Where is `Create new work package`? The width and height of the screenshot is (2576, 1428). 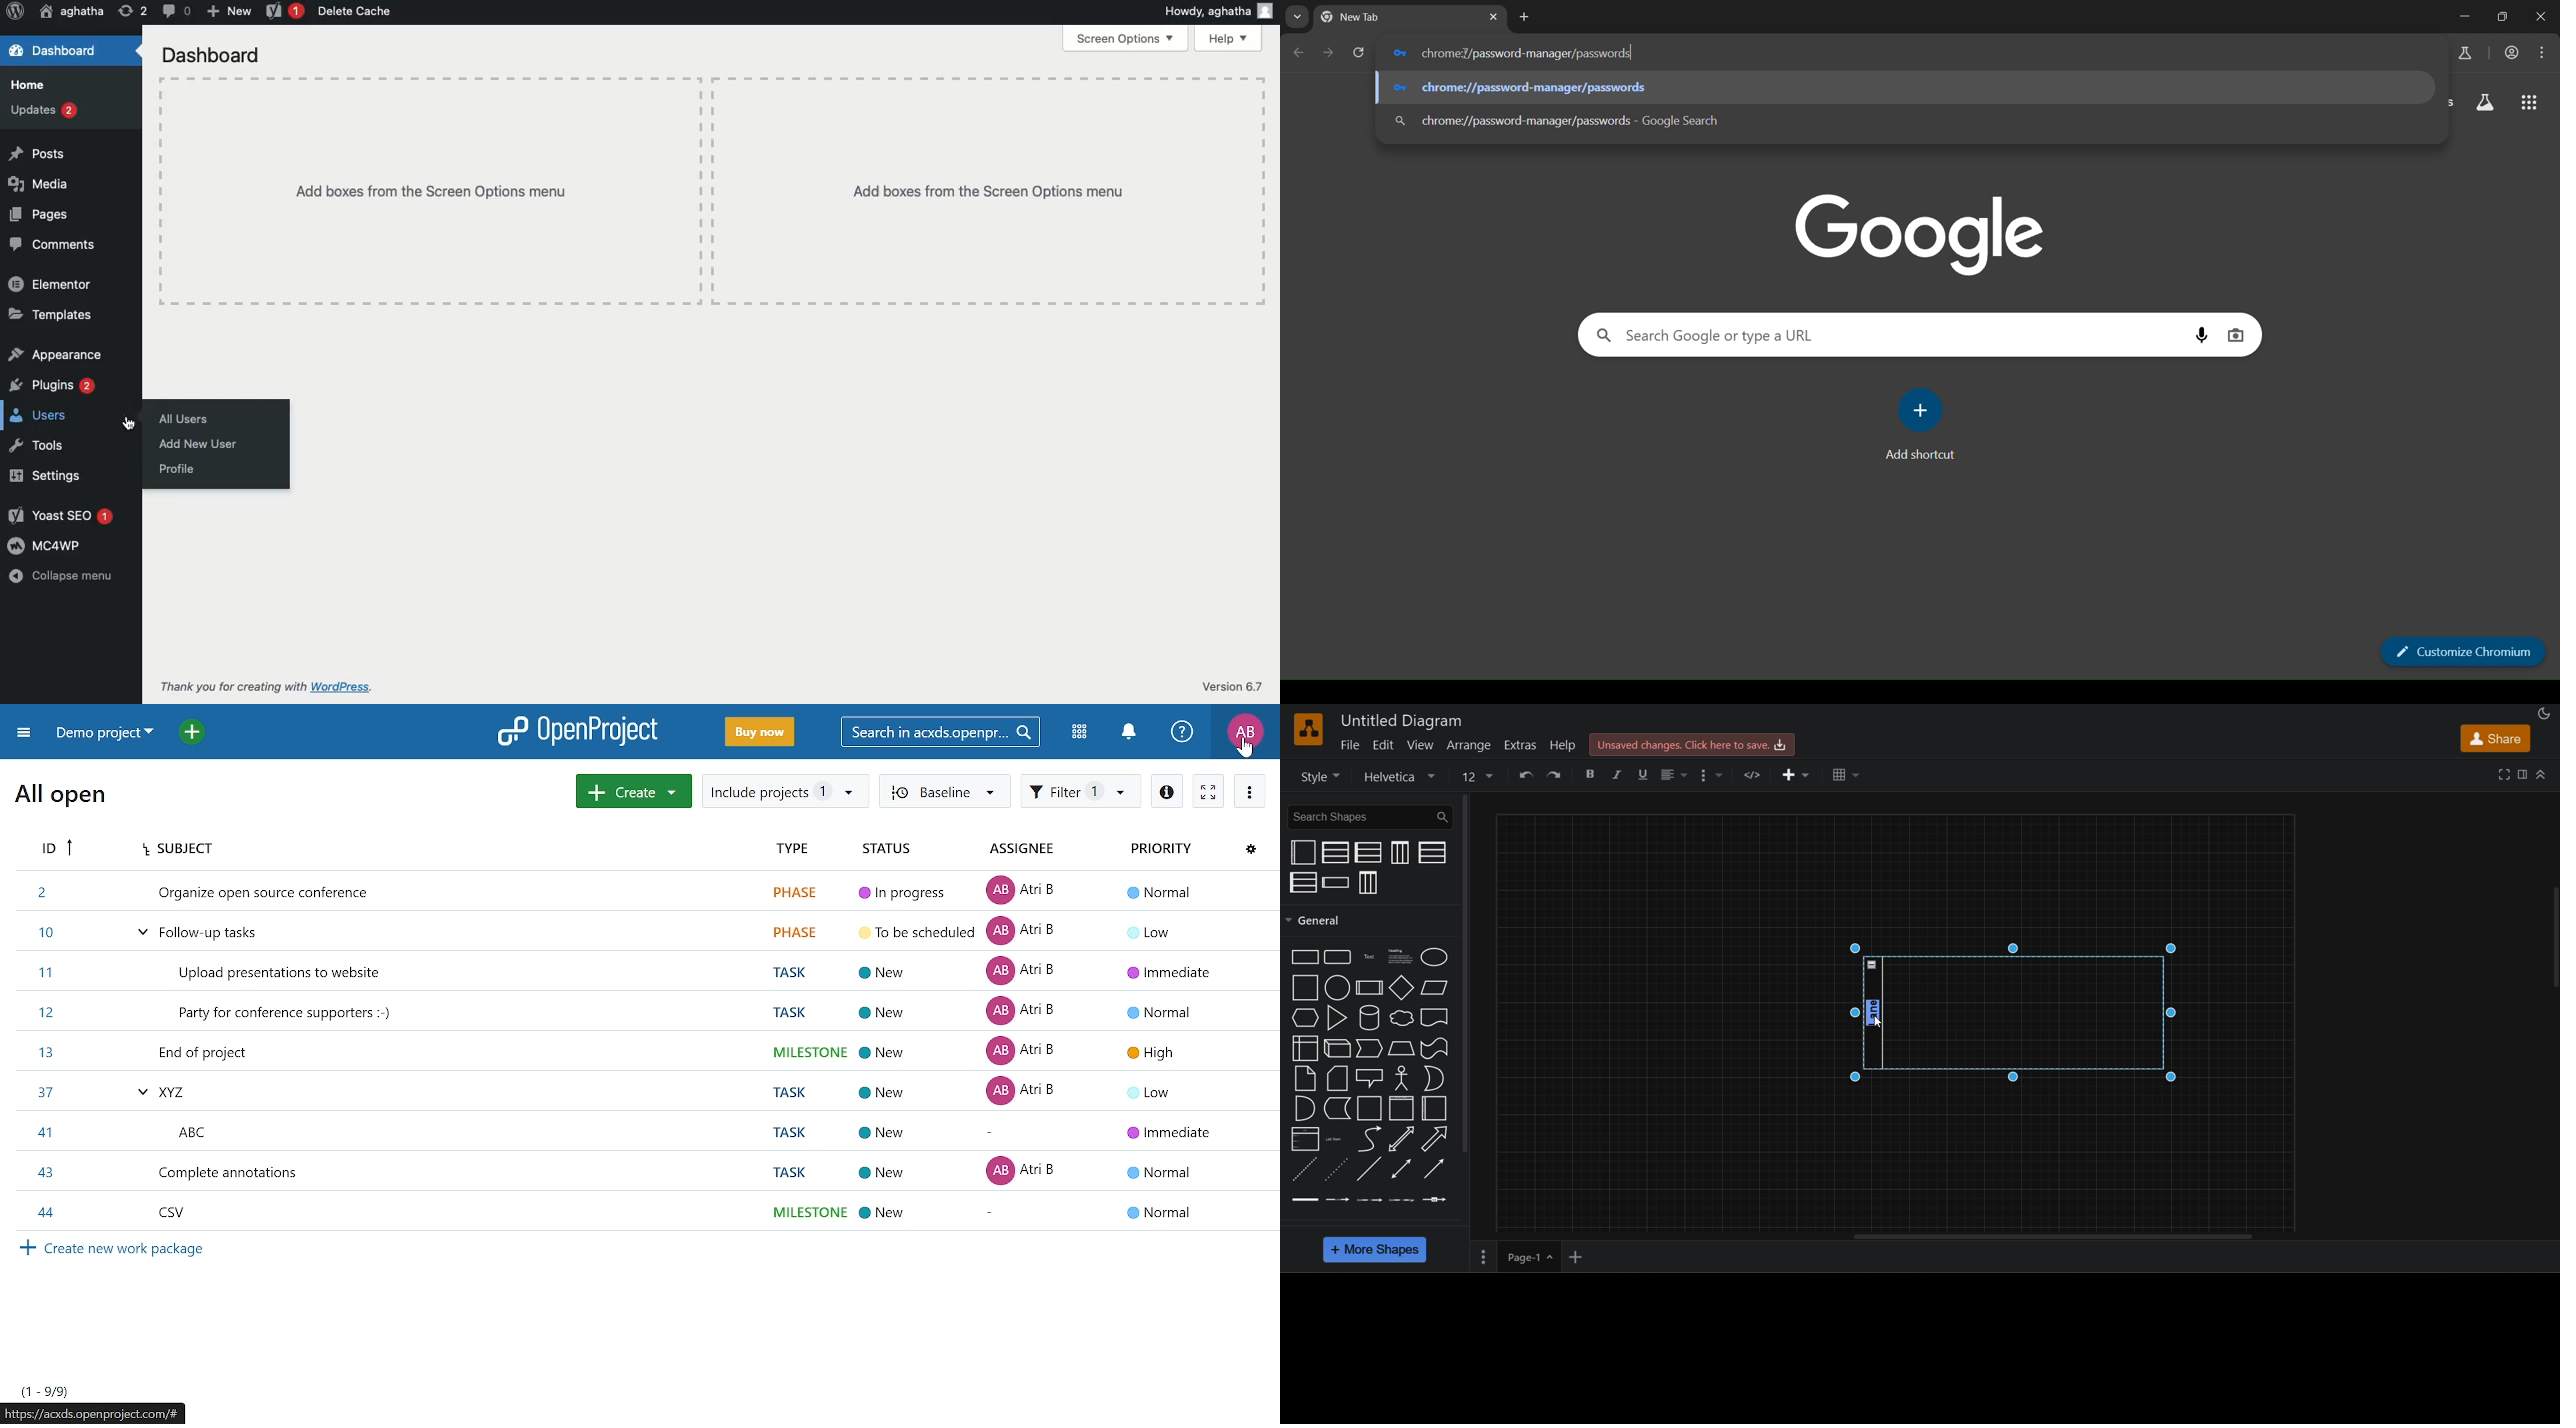
Create new work package is located at coordinates (146, 1258).